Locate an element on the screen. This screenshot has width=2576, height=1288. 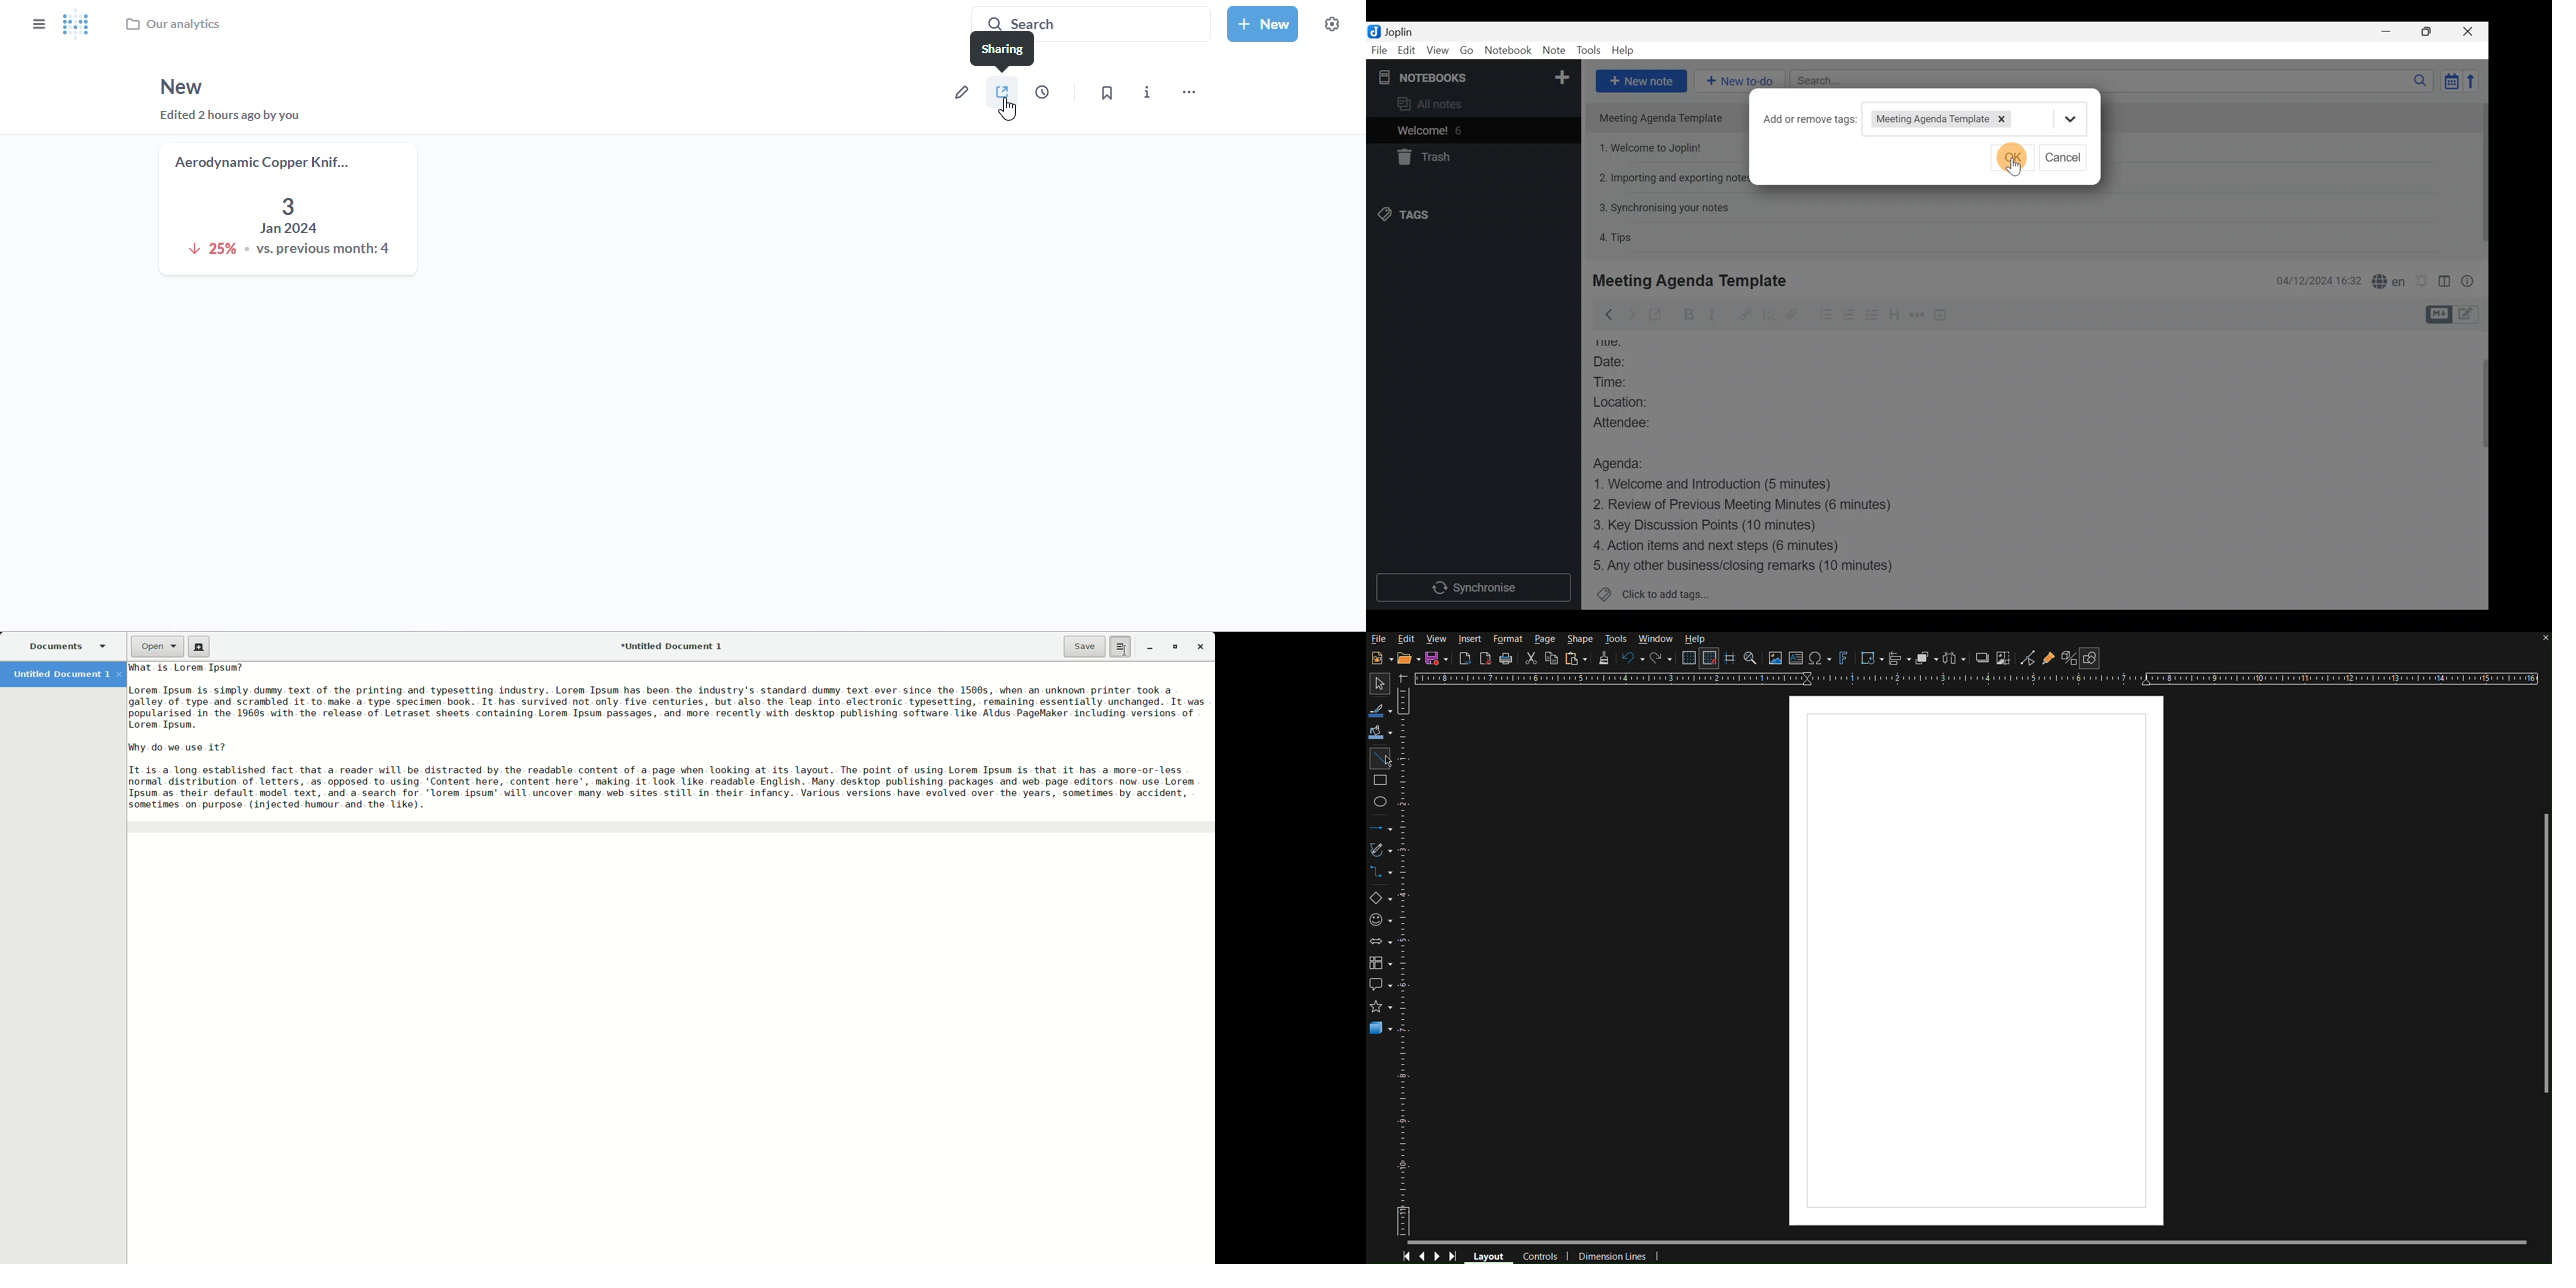
Time: is located at coordinates (1616, 382).